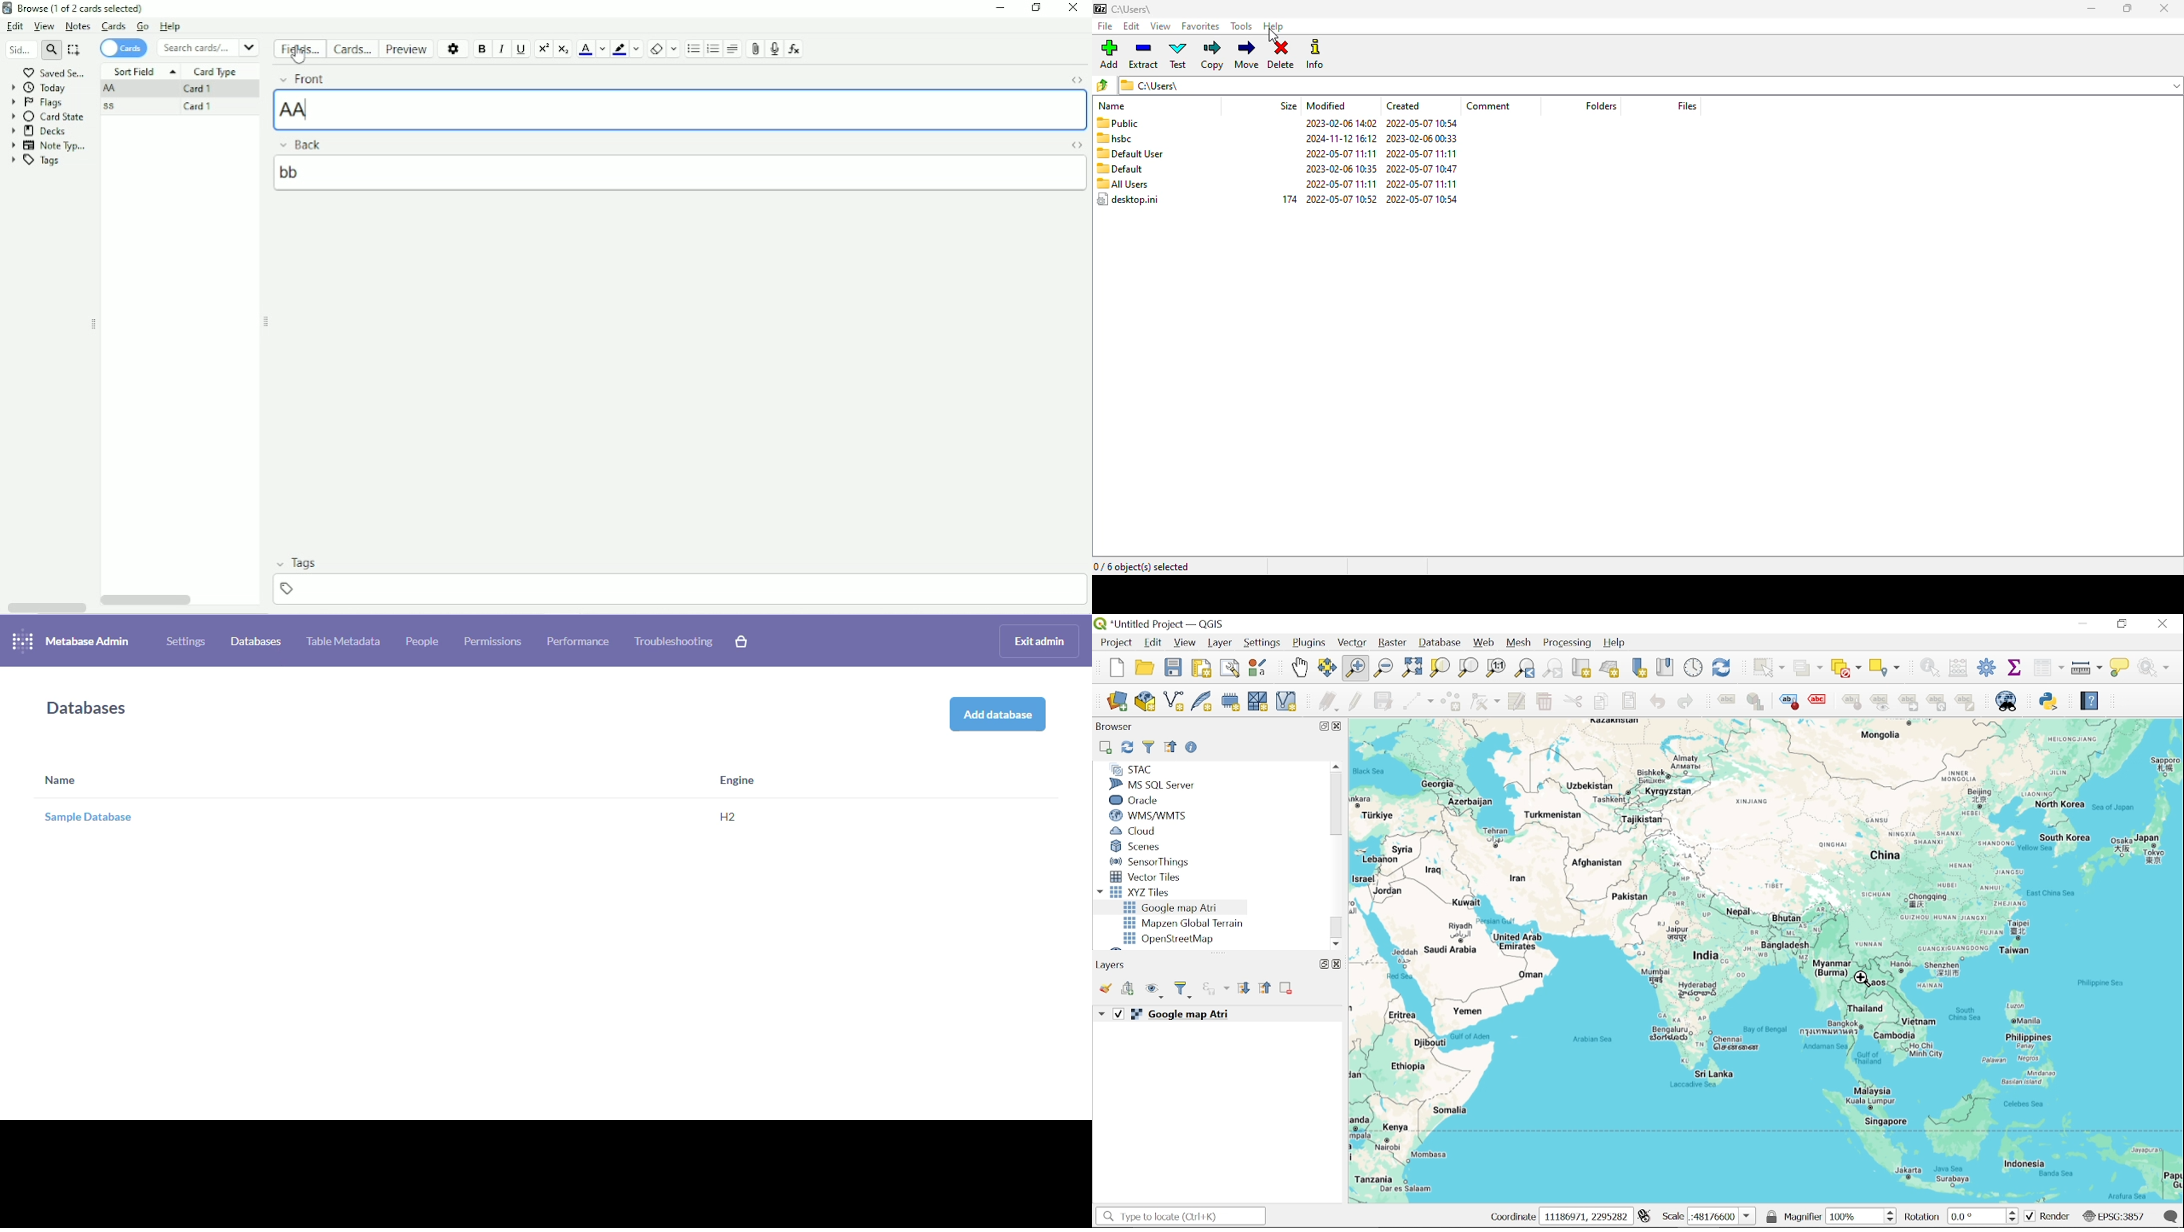  I want to click on Edit, so click(16, 26).